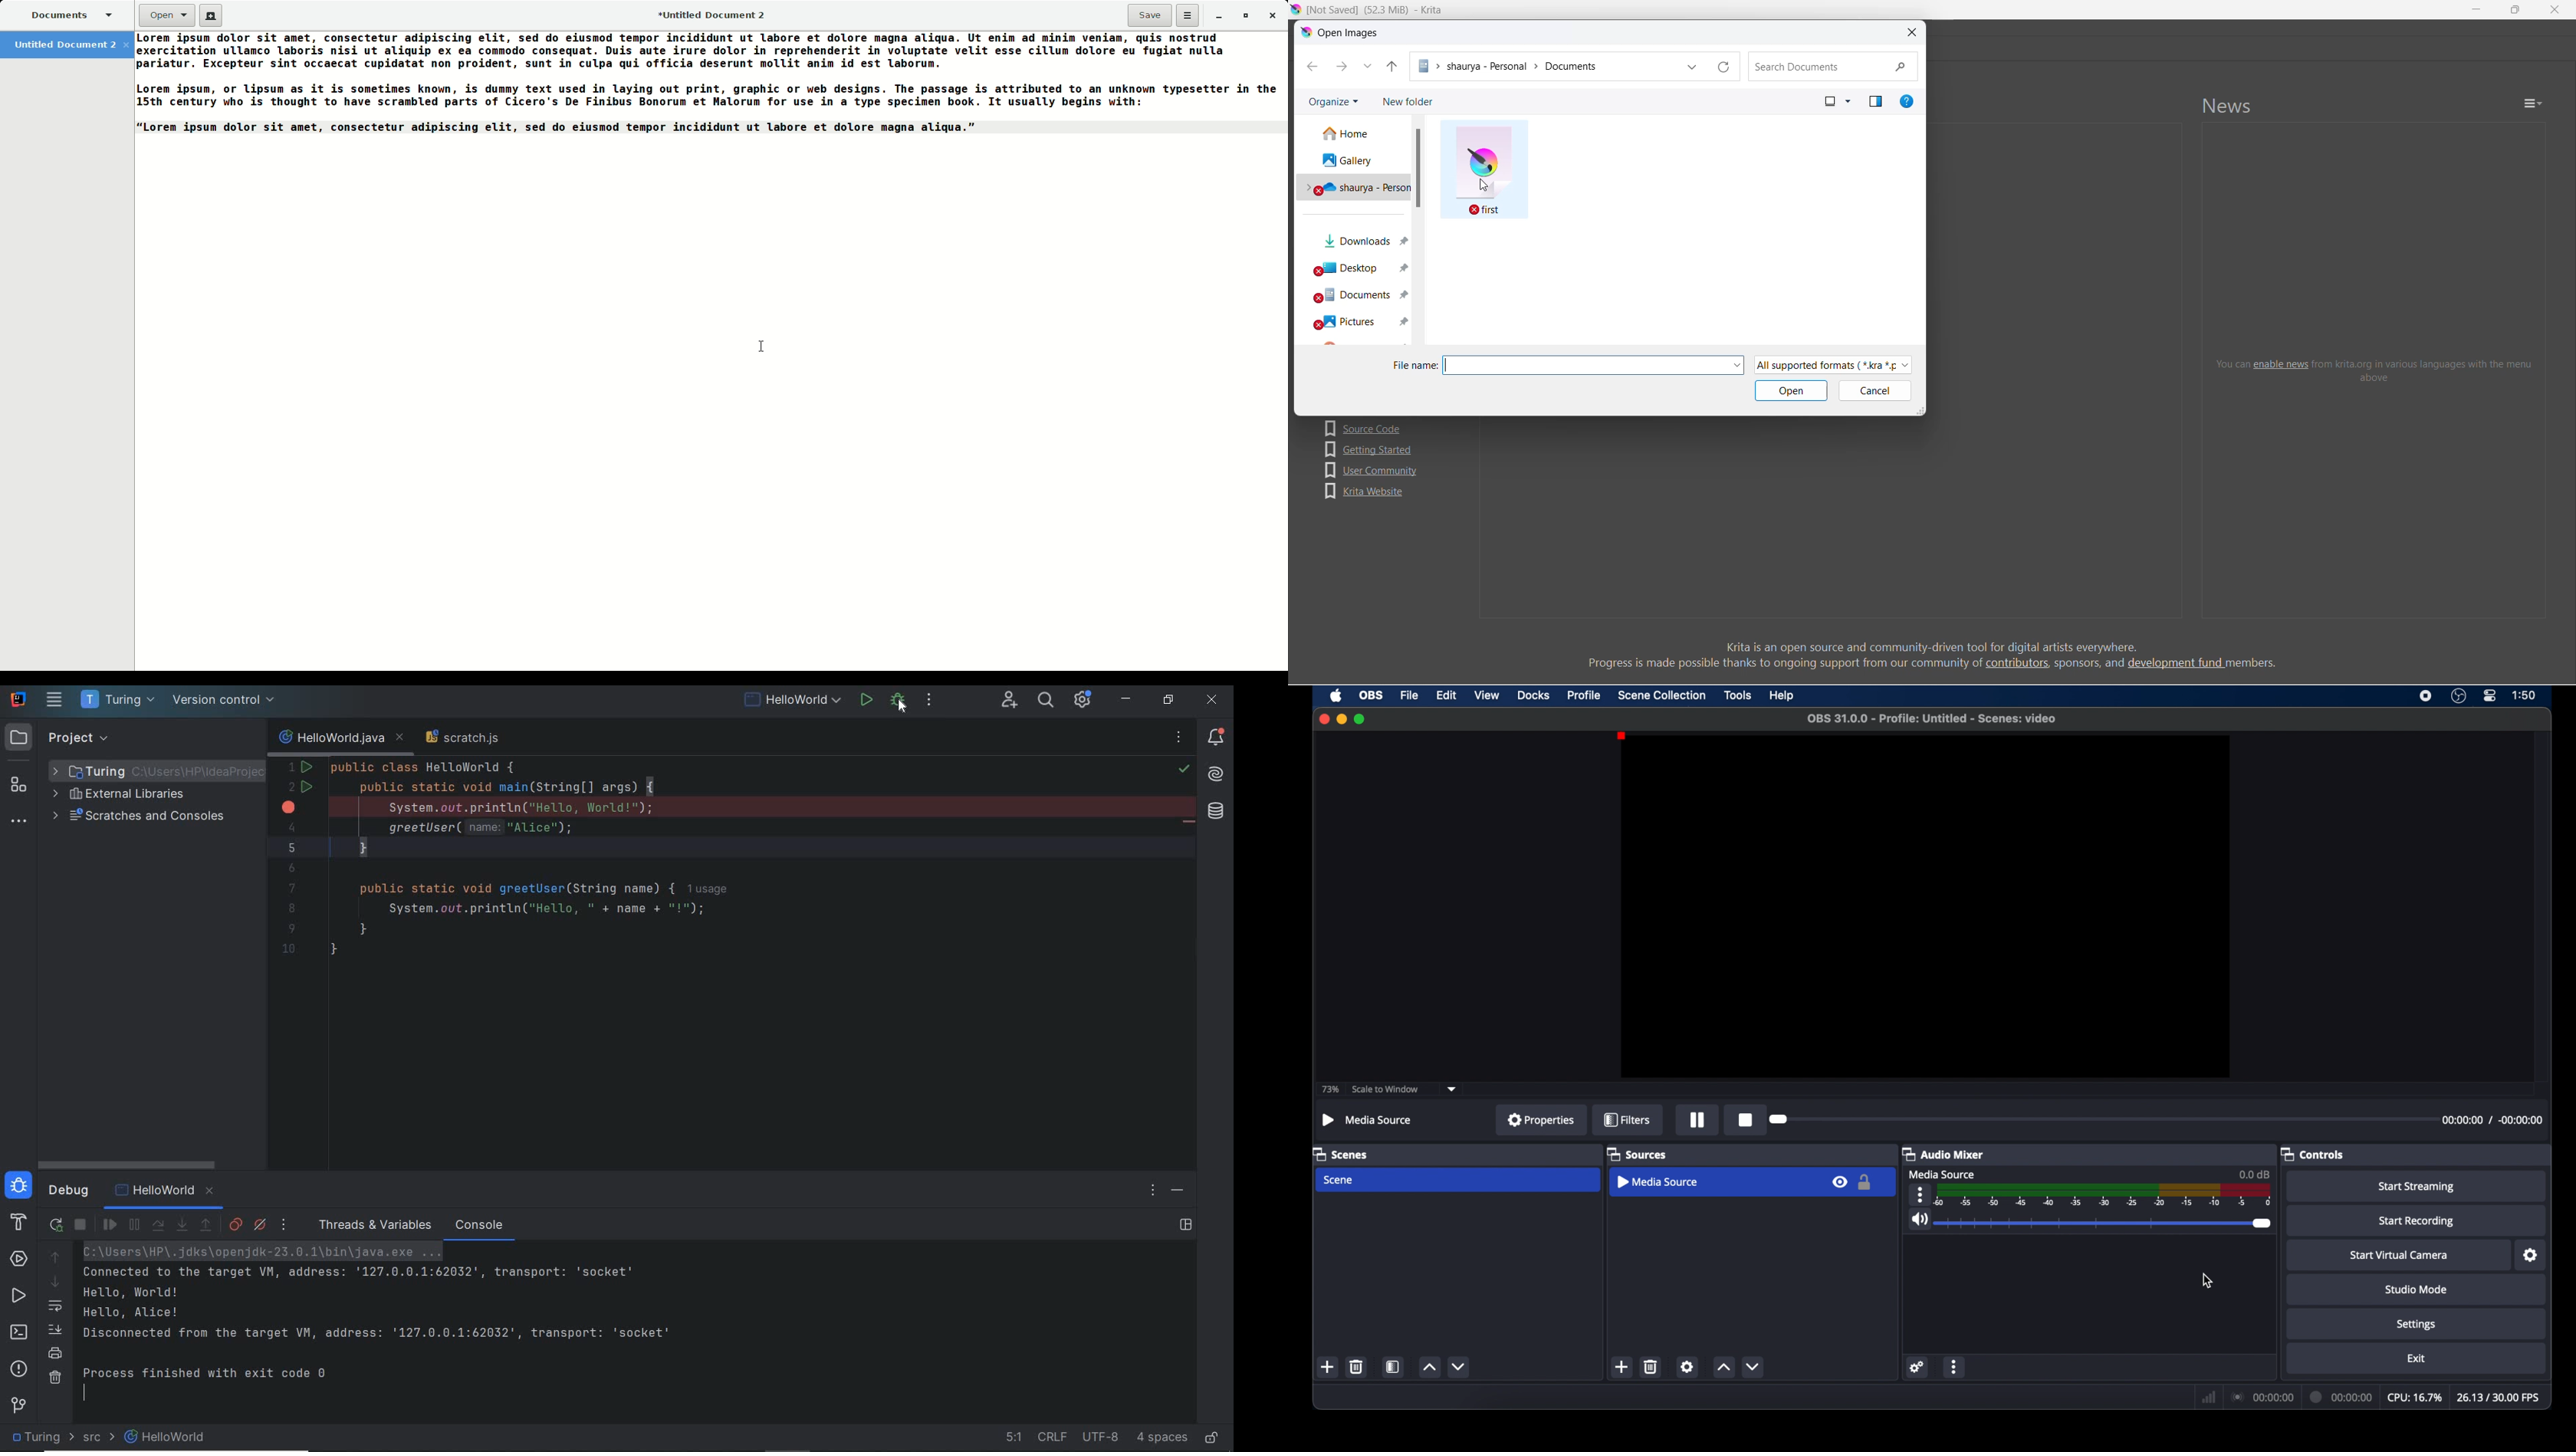 Image resolution: width=2576 pixels, height=1456 pixels. What do you see at coordinates (1331, 1089) in the screenshot?
I see `Percentage` at bounding box center [1331, 1089].